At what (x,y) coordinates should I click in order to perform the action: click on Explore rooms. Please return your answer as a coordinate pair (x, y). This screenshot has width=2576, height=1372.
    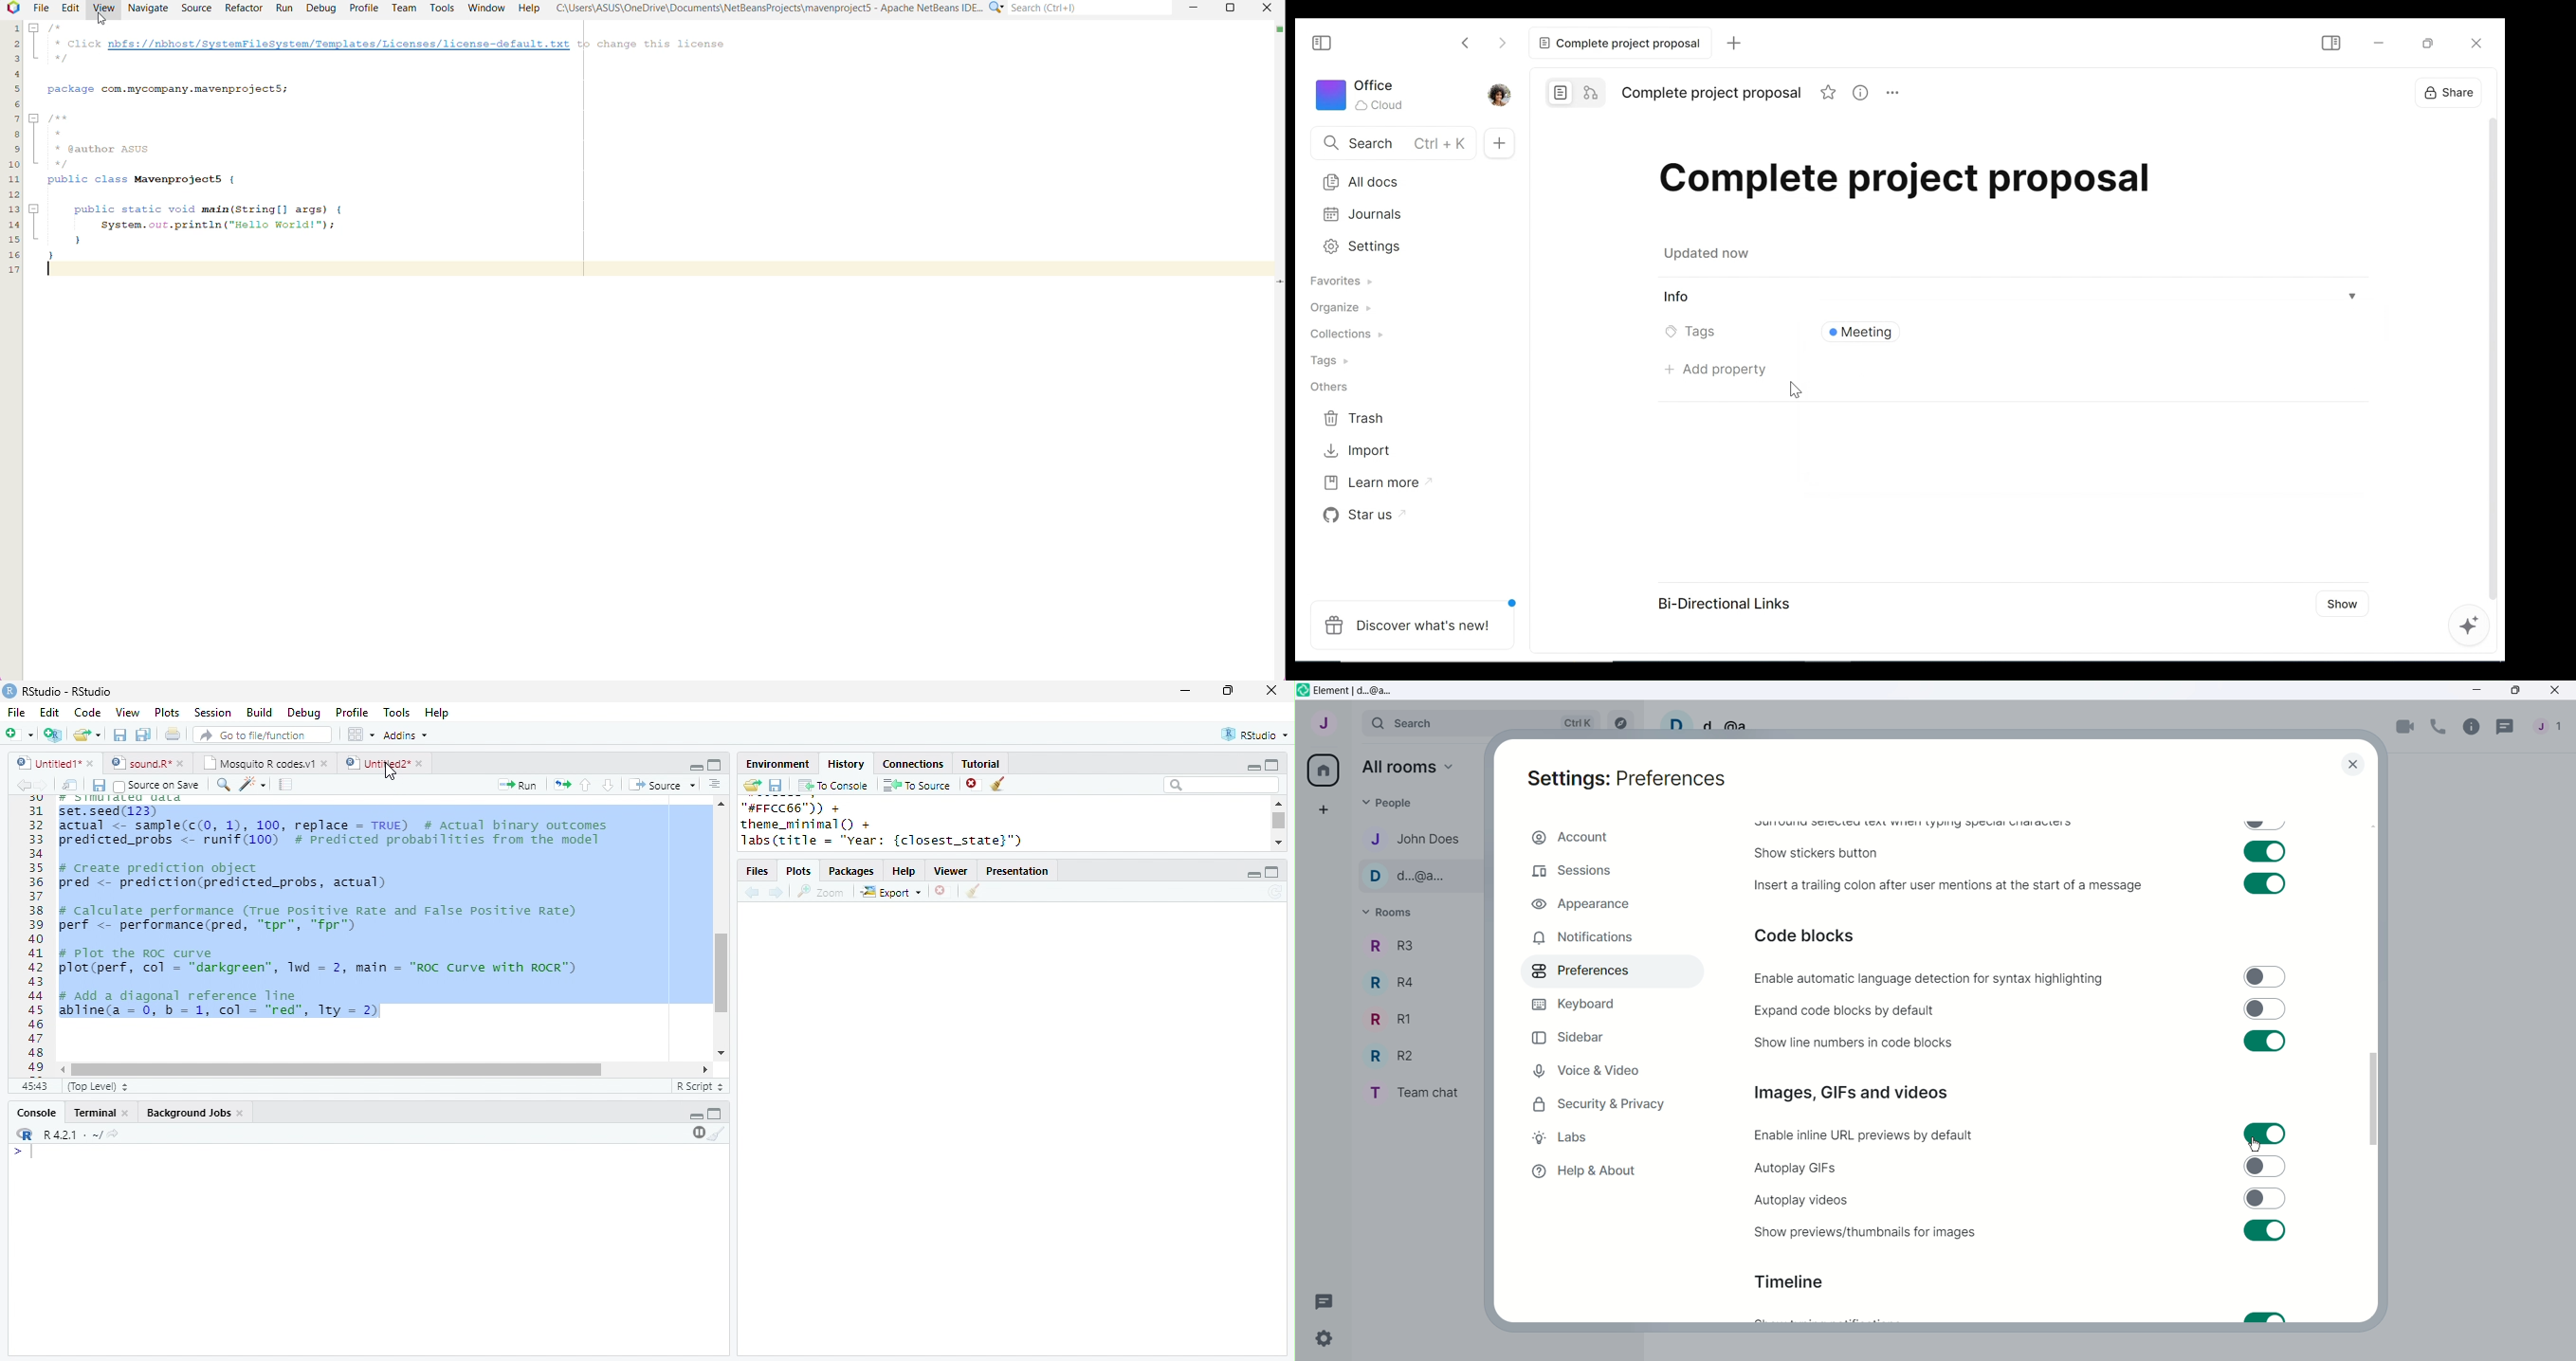
    Looking at the image, I should click on (1620, 721).